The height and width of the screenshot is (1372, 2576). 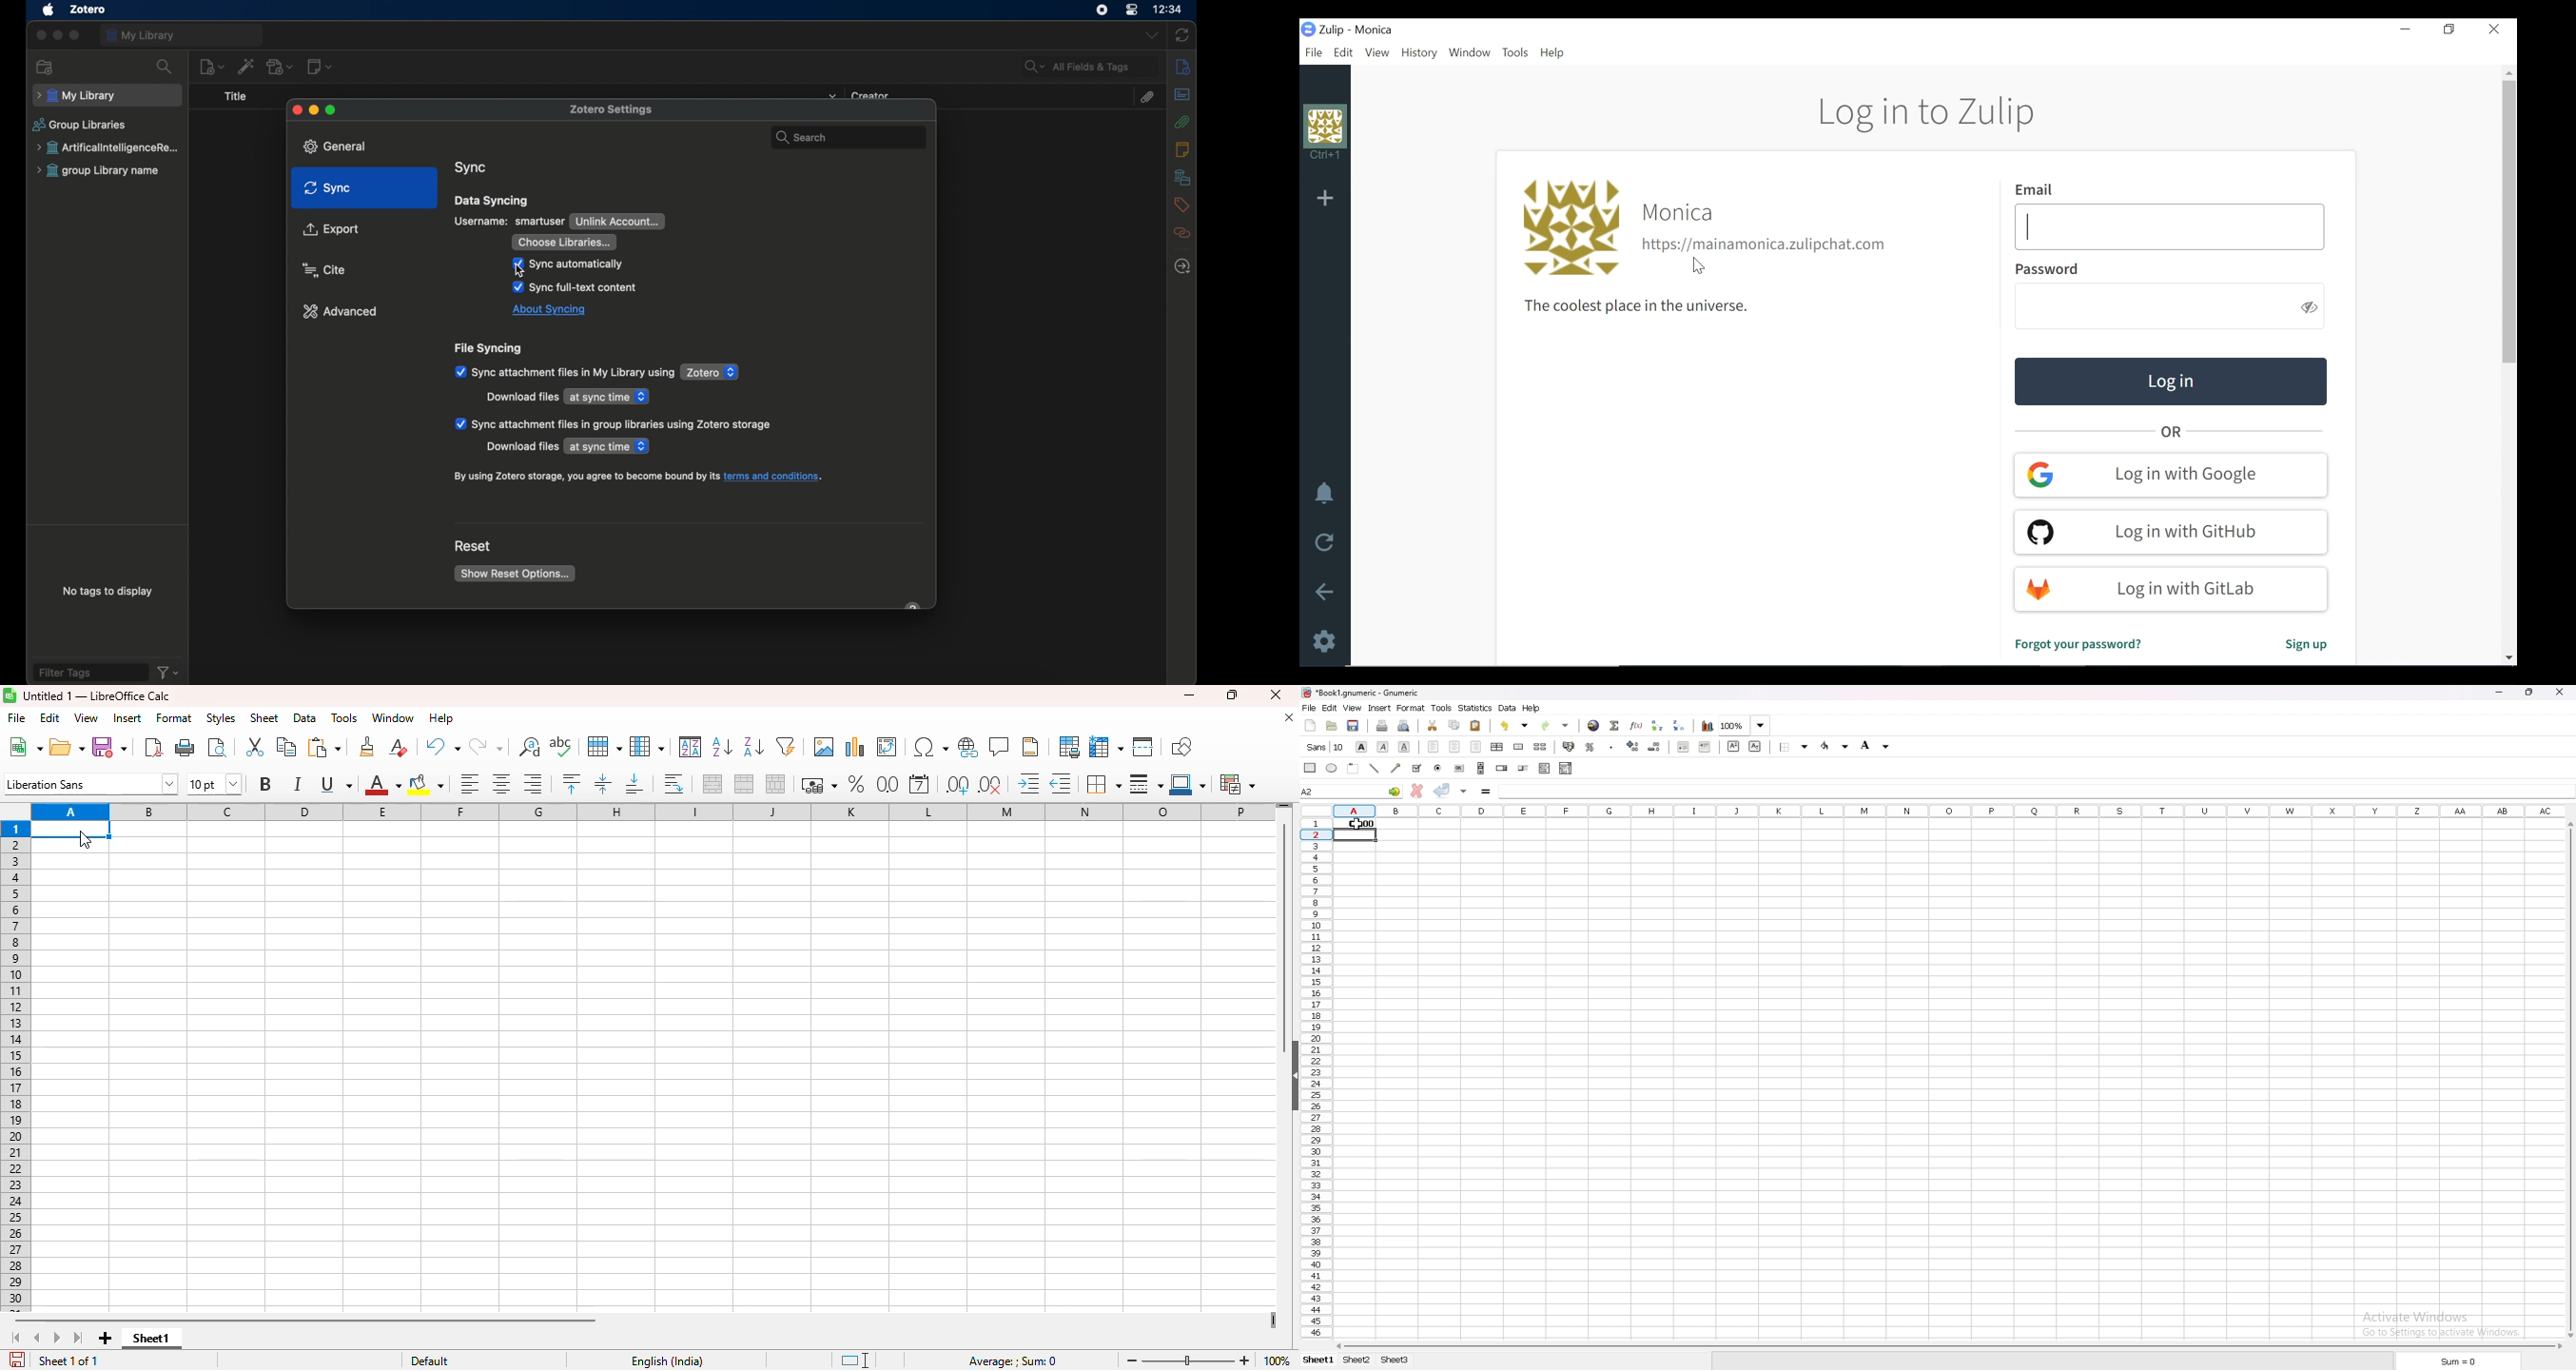 What do you see at coordinates (1594, 725) in the screenshot?
I see `hyperlinnk` at bounding box center [1594, 725].